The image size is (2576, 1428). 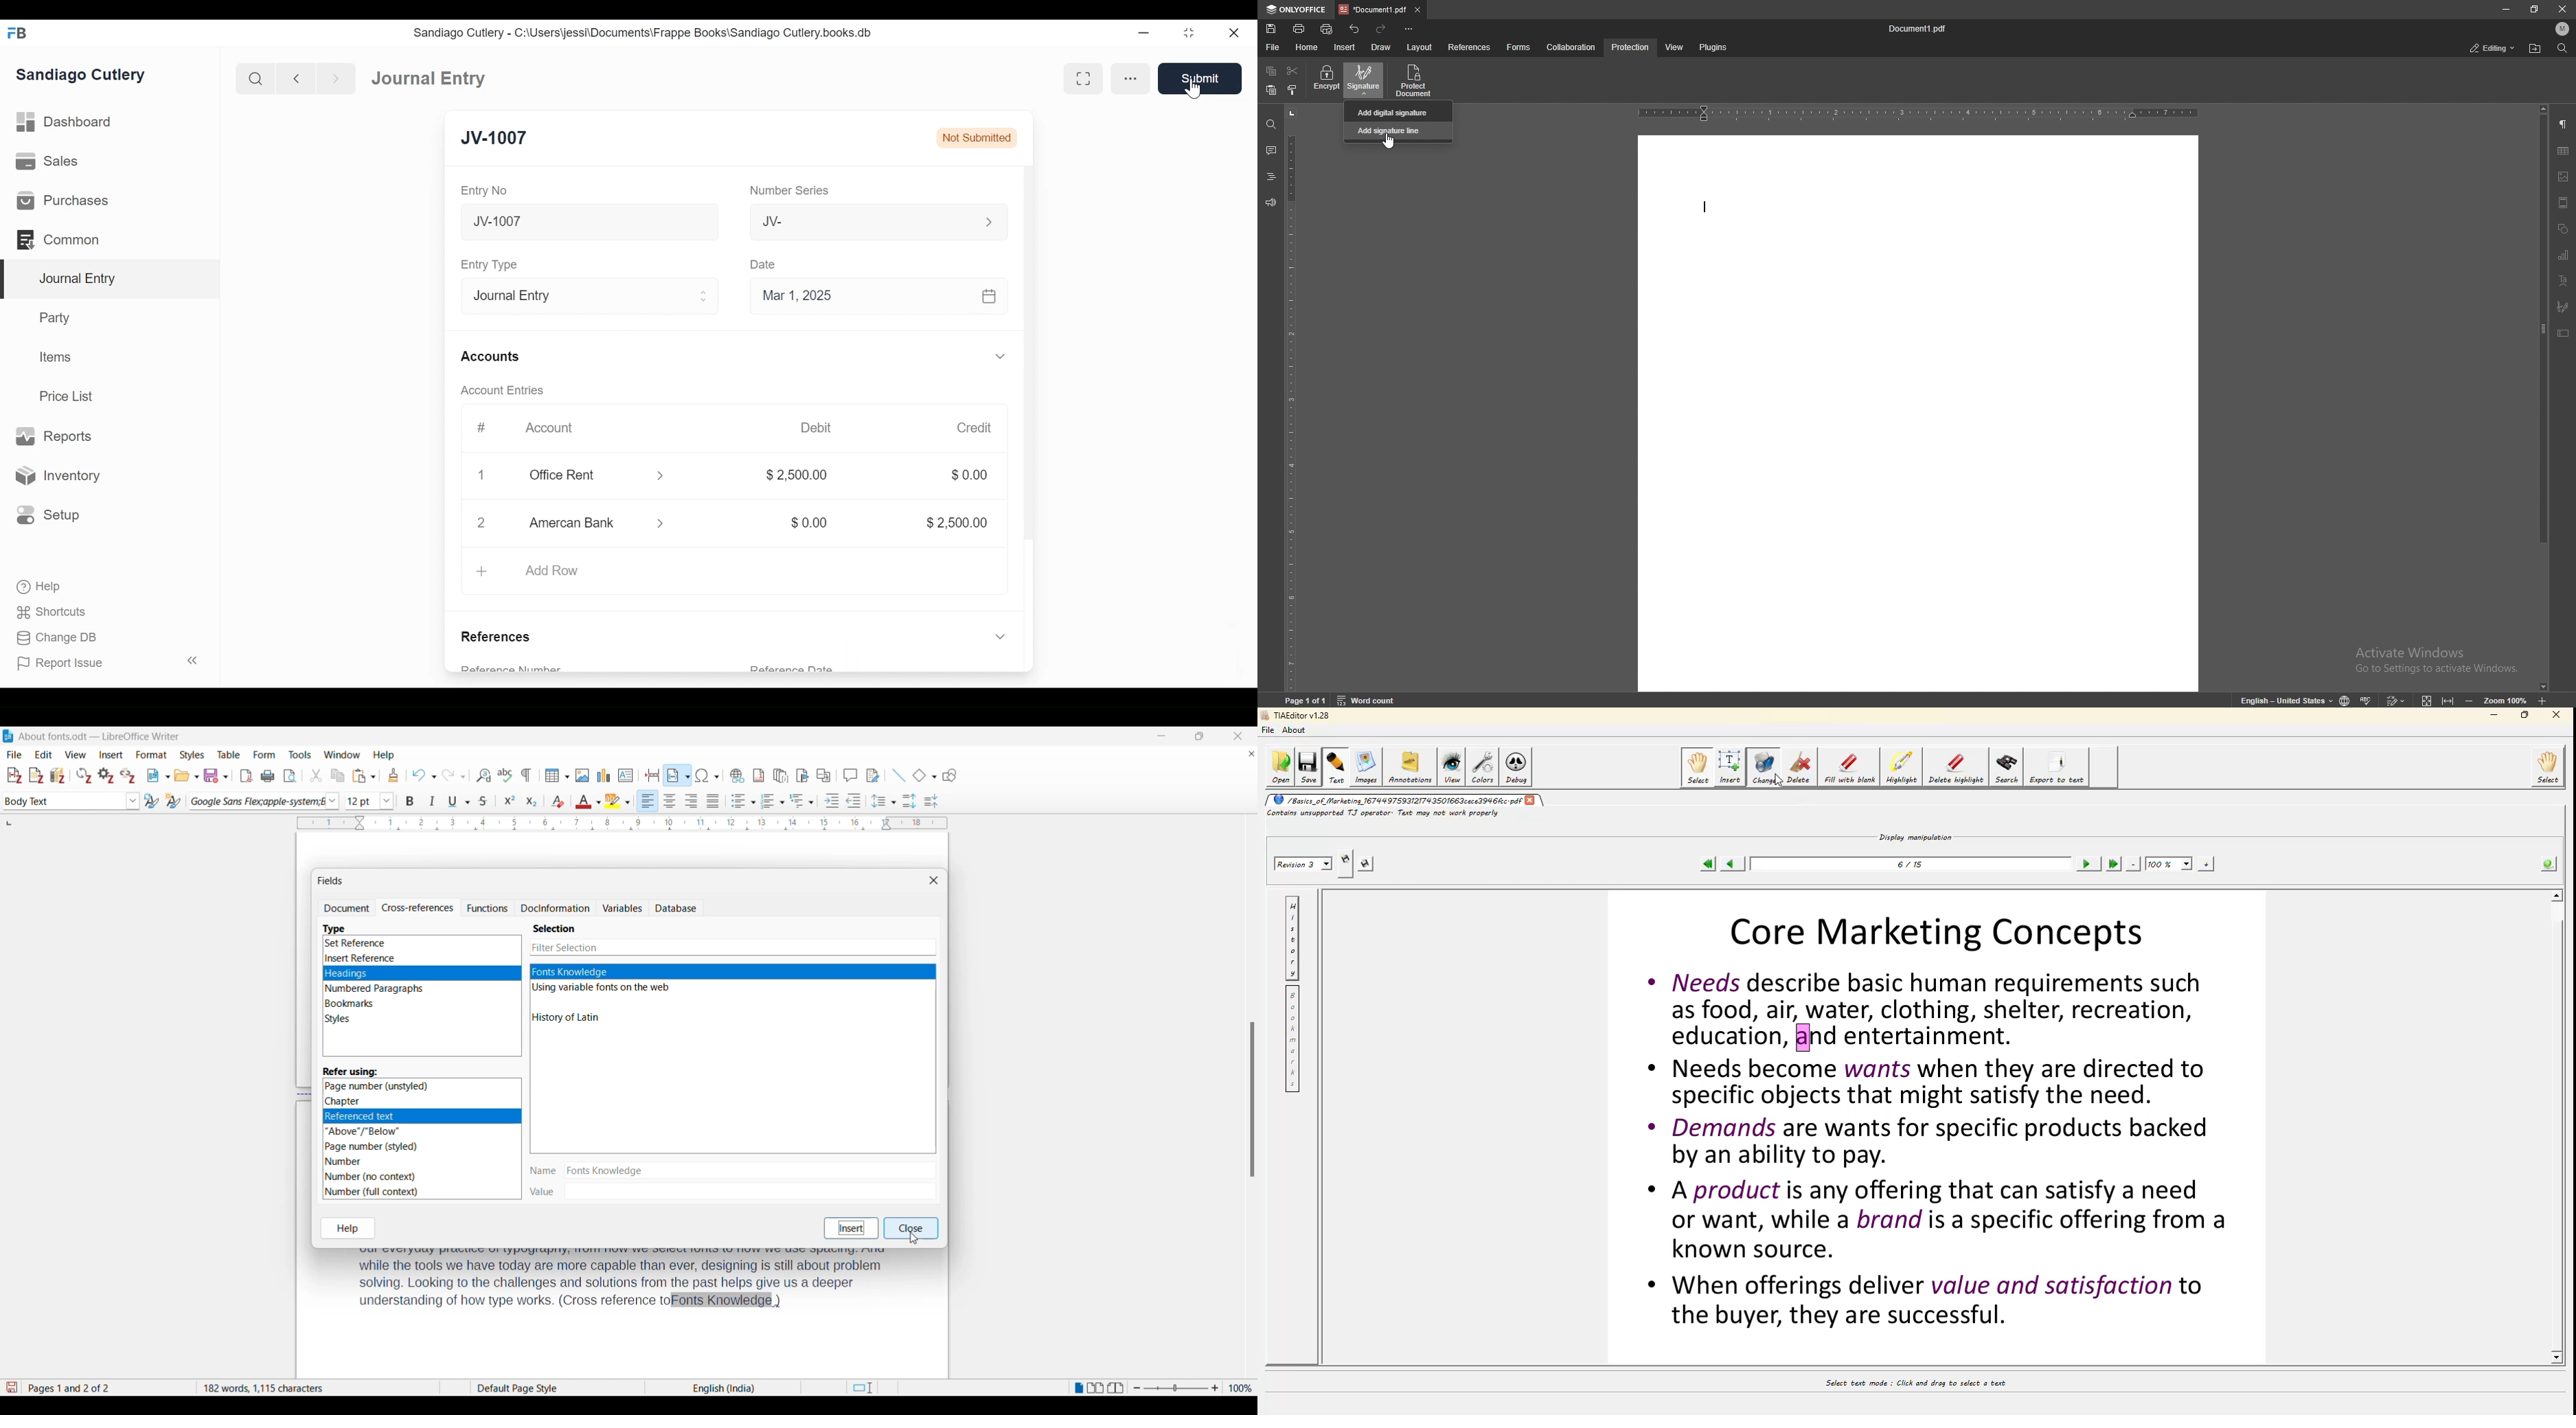 What do you see at coordinates (611, 823) in the screenshot?
I see `Horizontal ruler` at bounding box center [611, 823].